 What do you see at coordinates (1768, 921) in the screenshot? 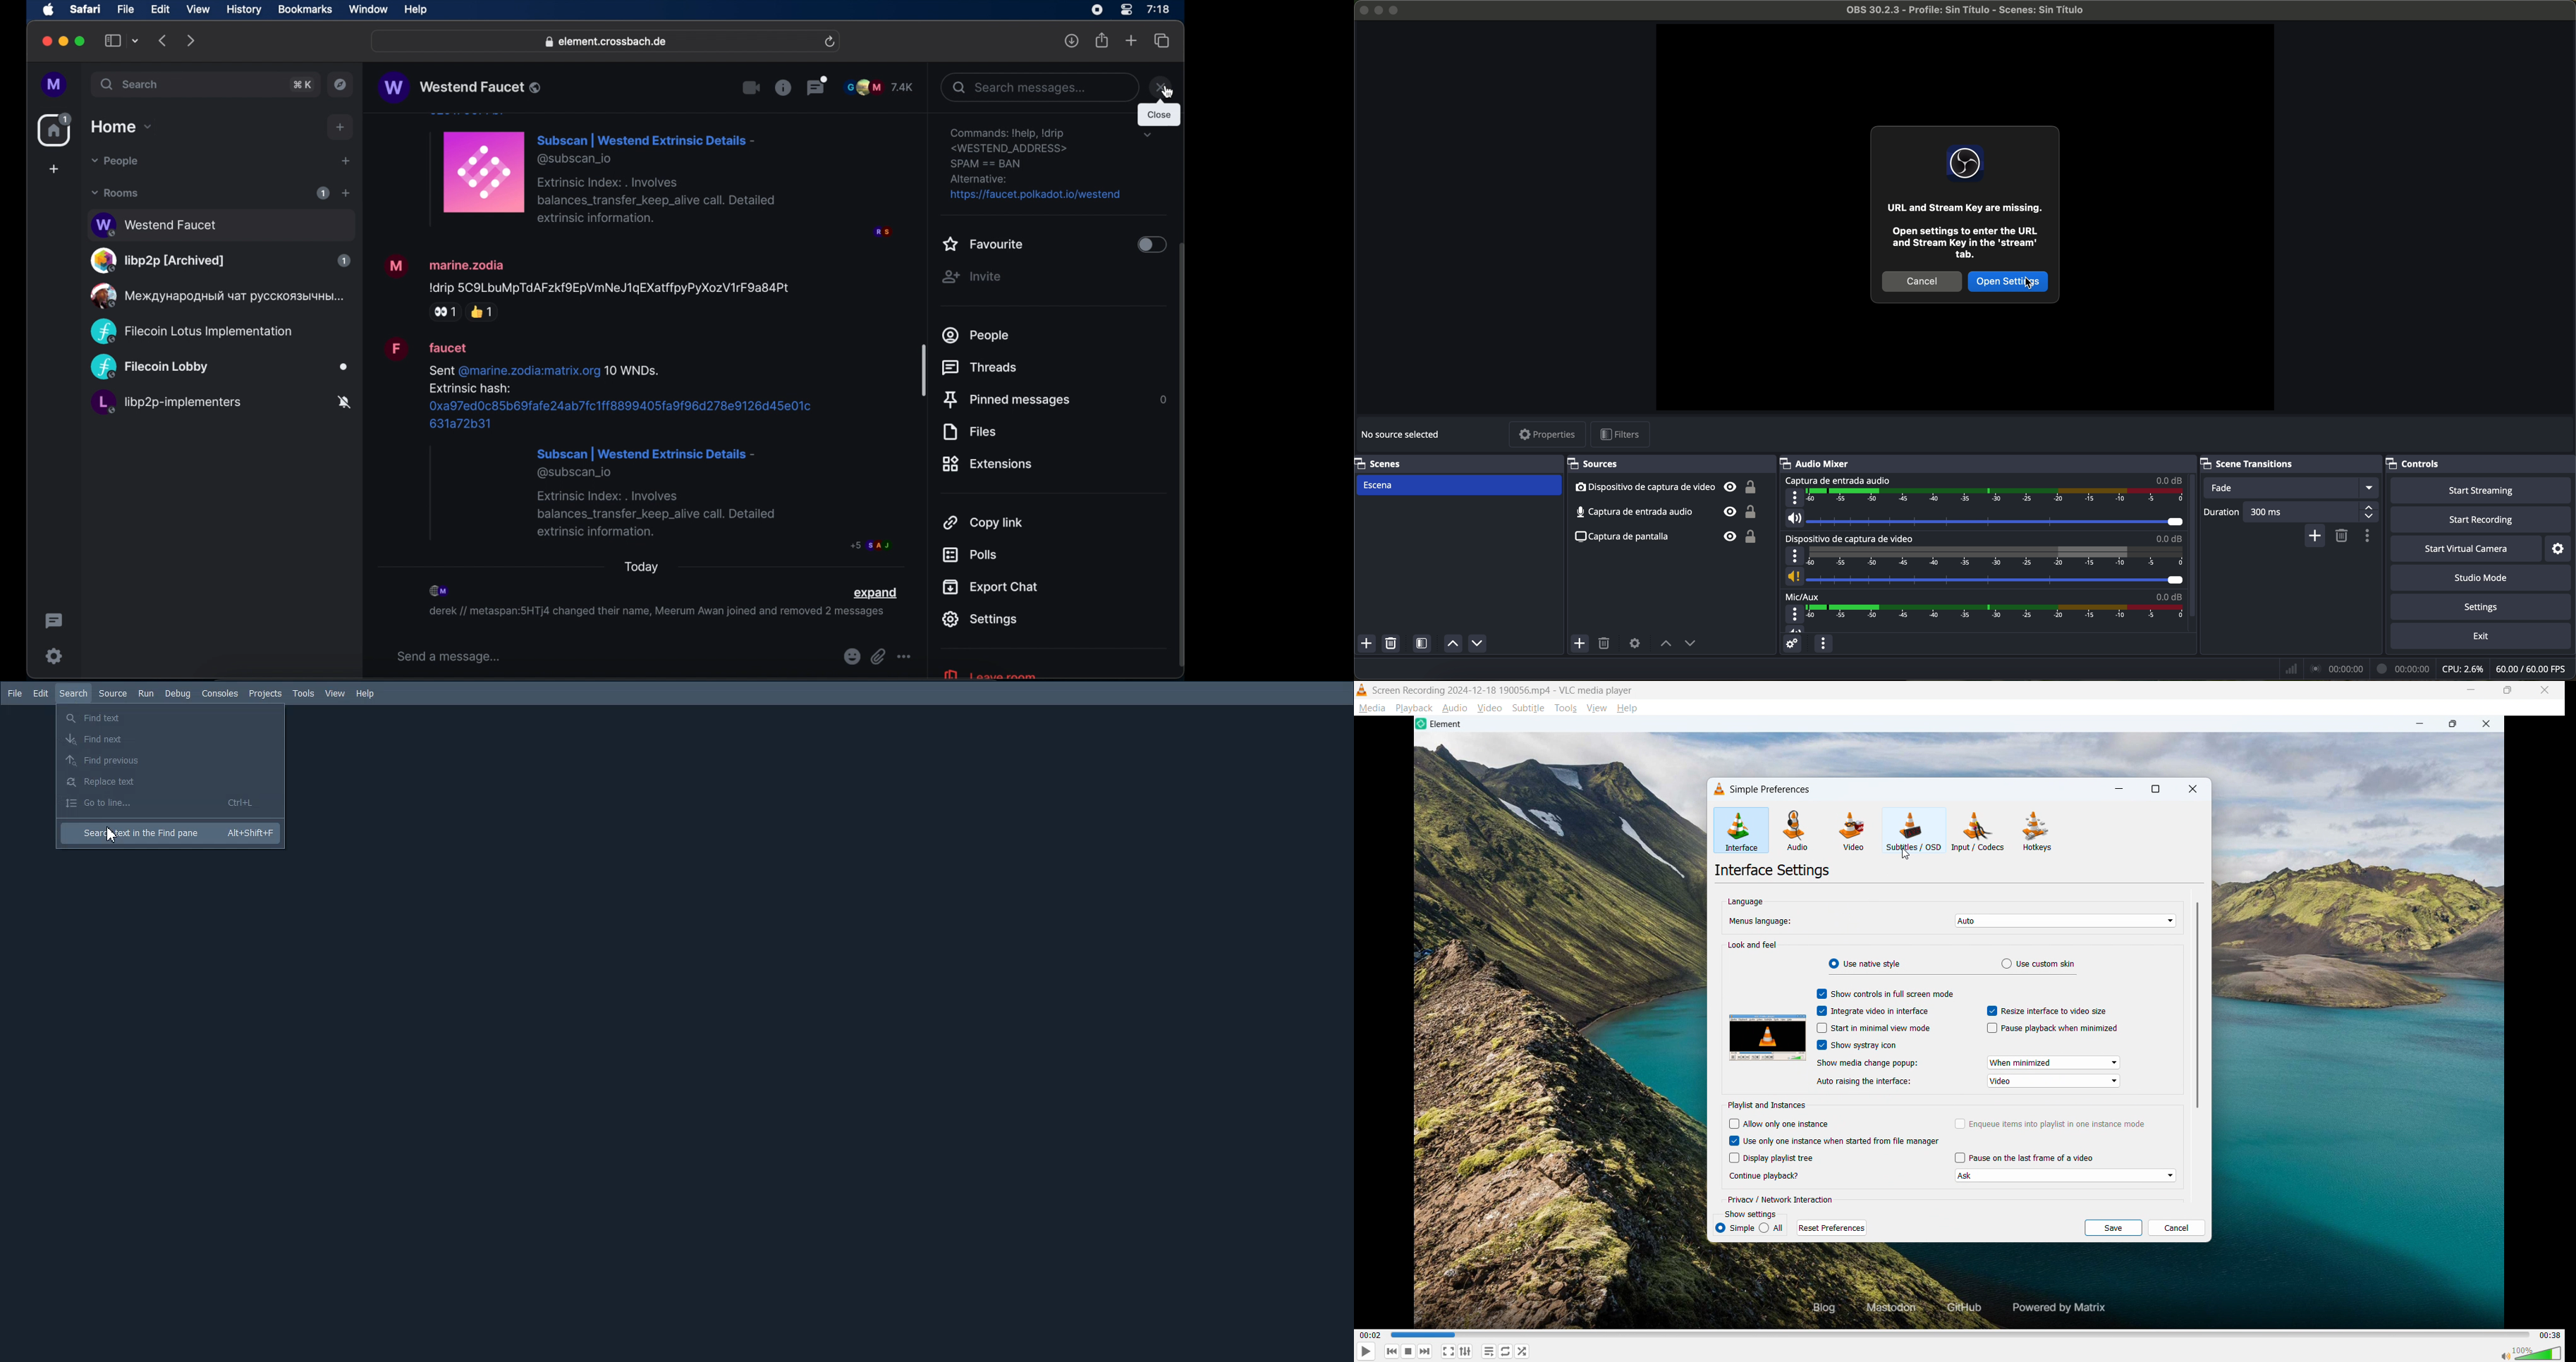
I see `Menus language:` at bounding box center [1768, 921].